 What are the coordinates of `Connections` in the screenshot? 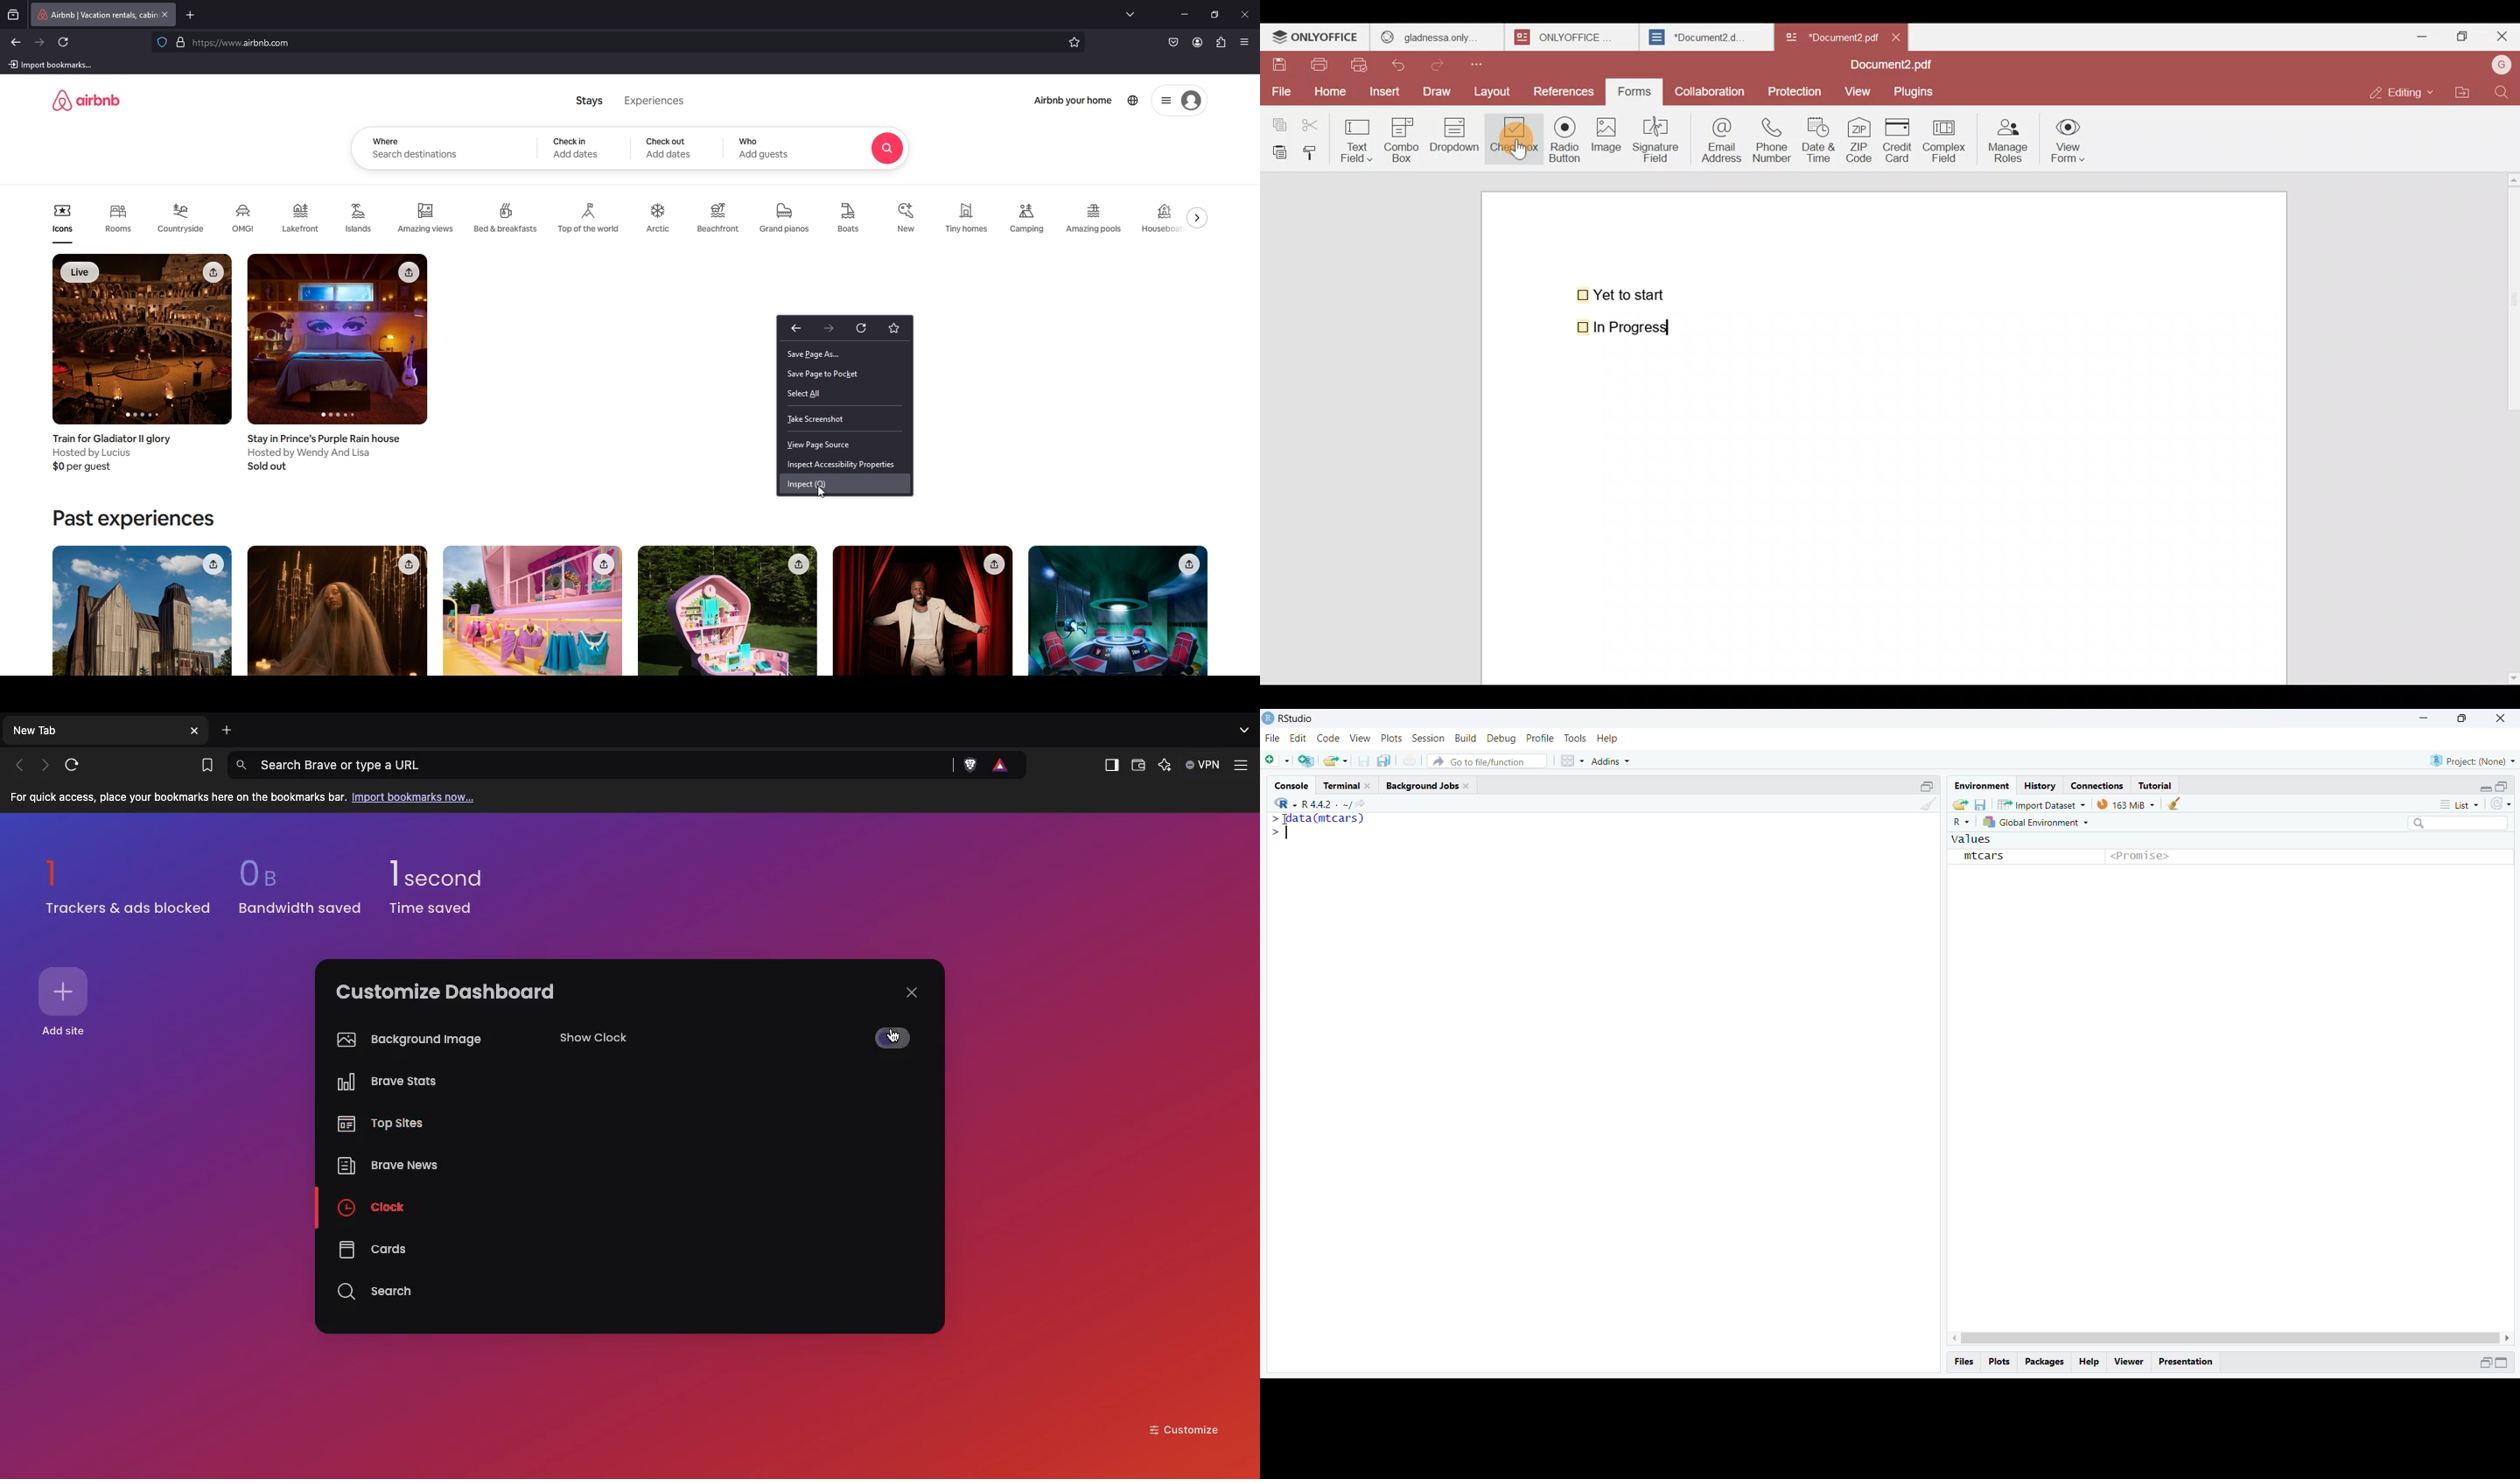 It's located at (2098, 786).